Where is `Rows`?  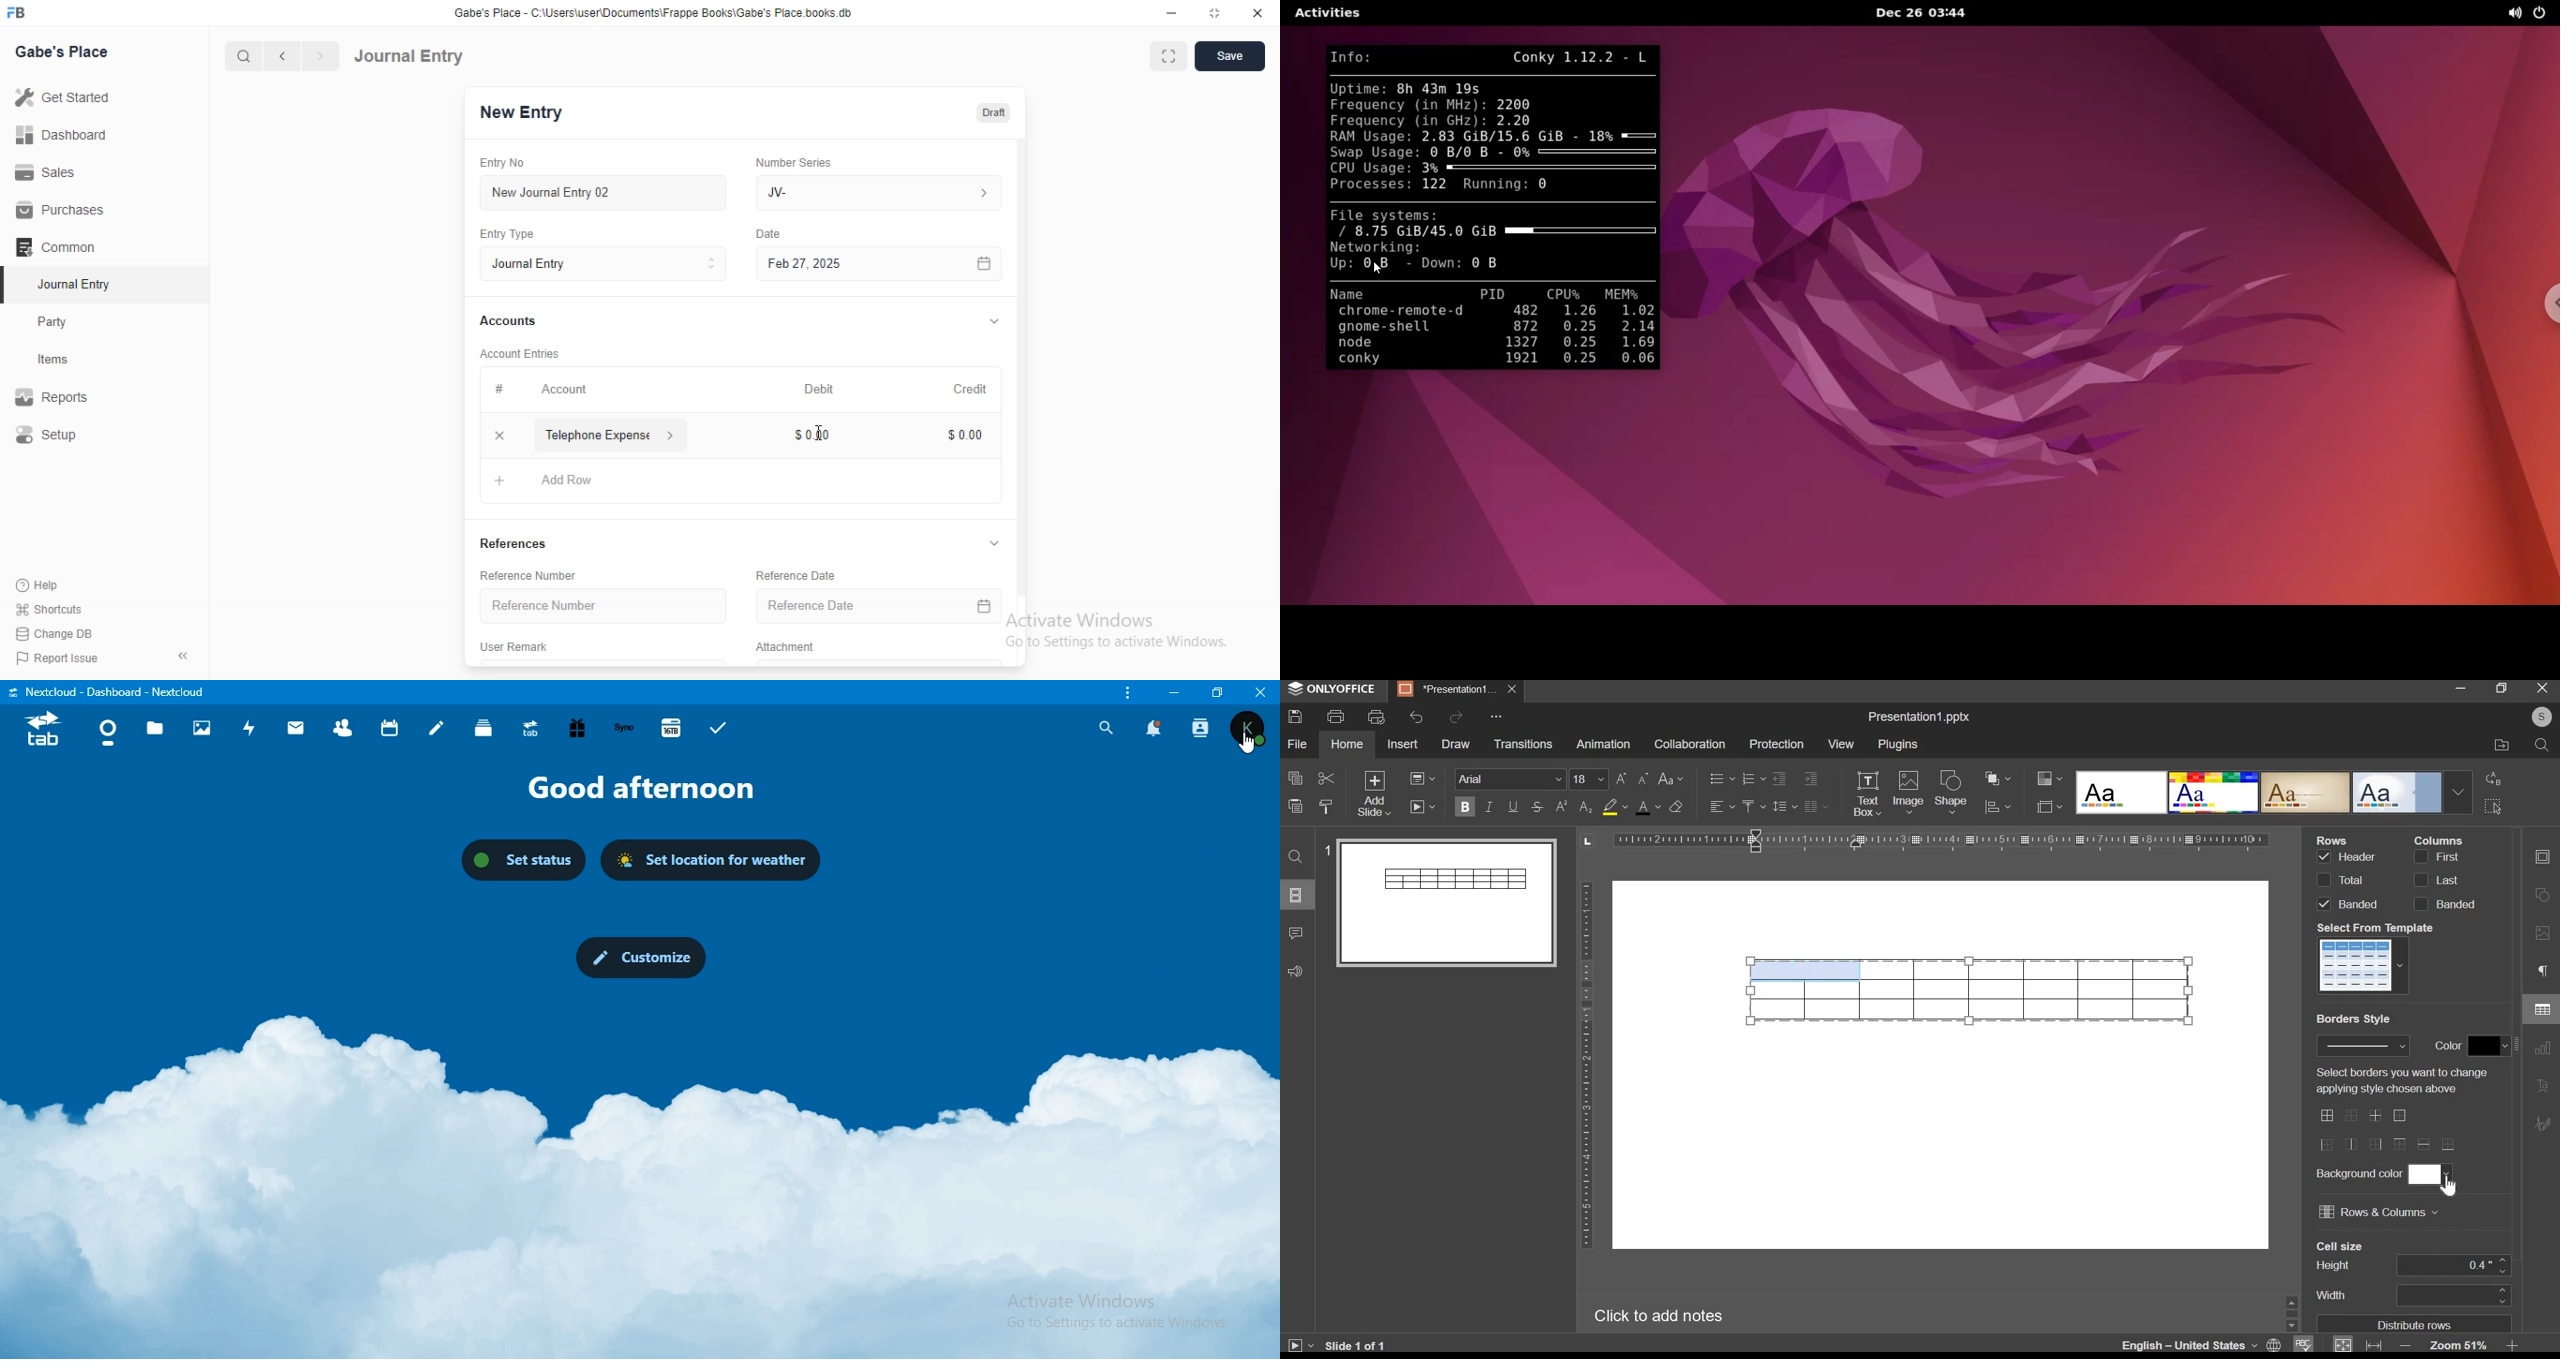
Rows is located at coordinates (2335, 839).